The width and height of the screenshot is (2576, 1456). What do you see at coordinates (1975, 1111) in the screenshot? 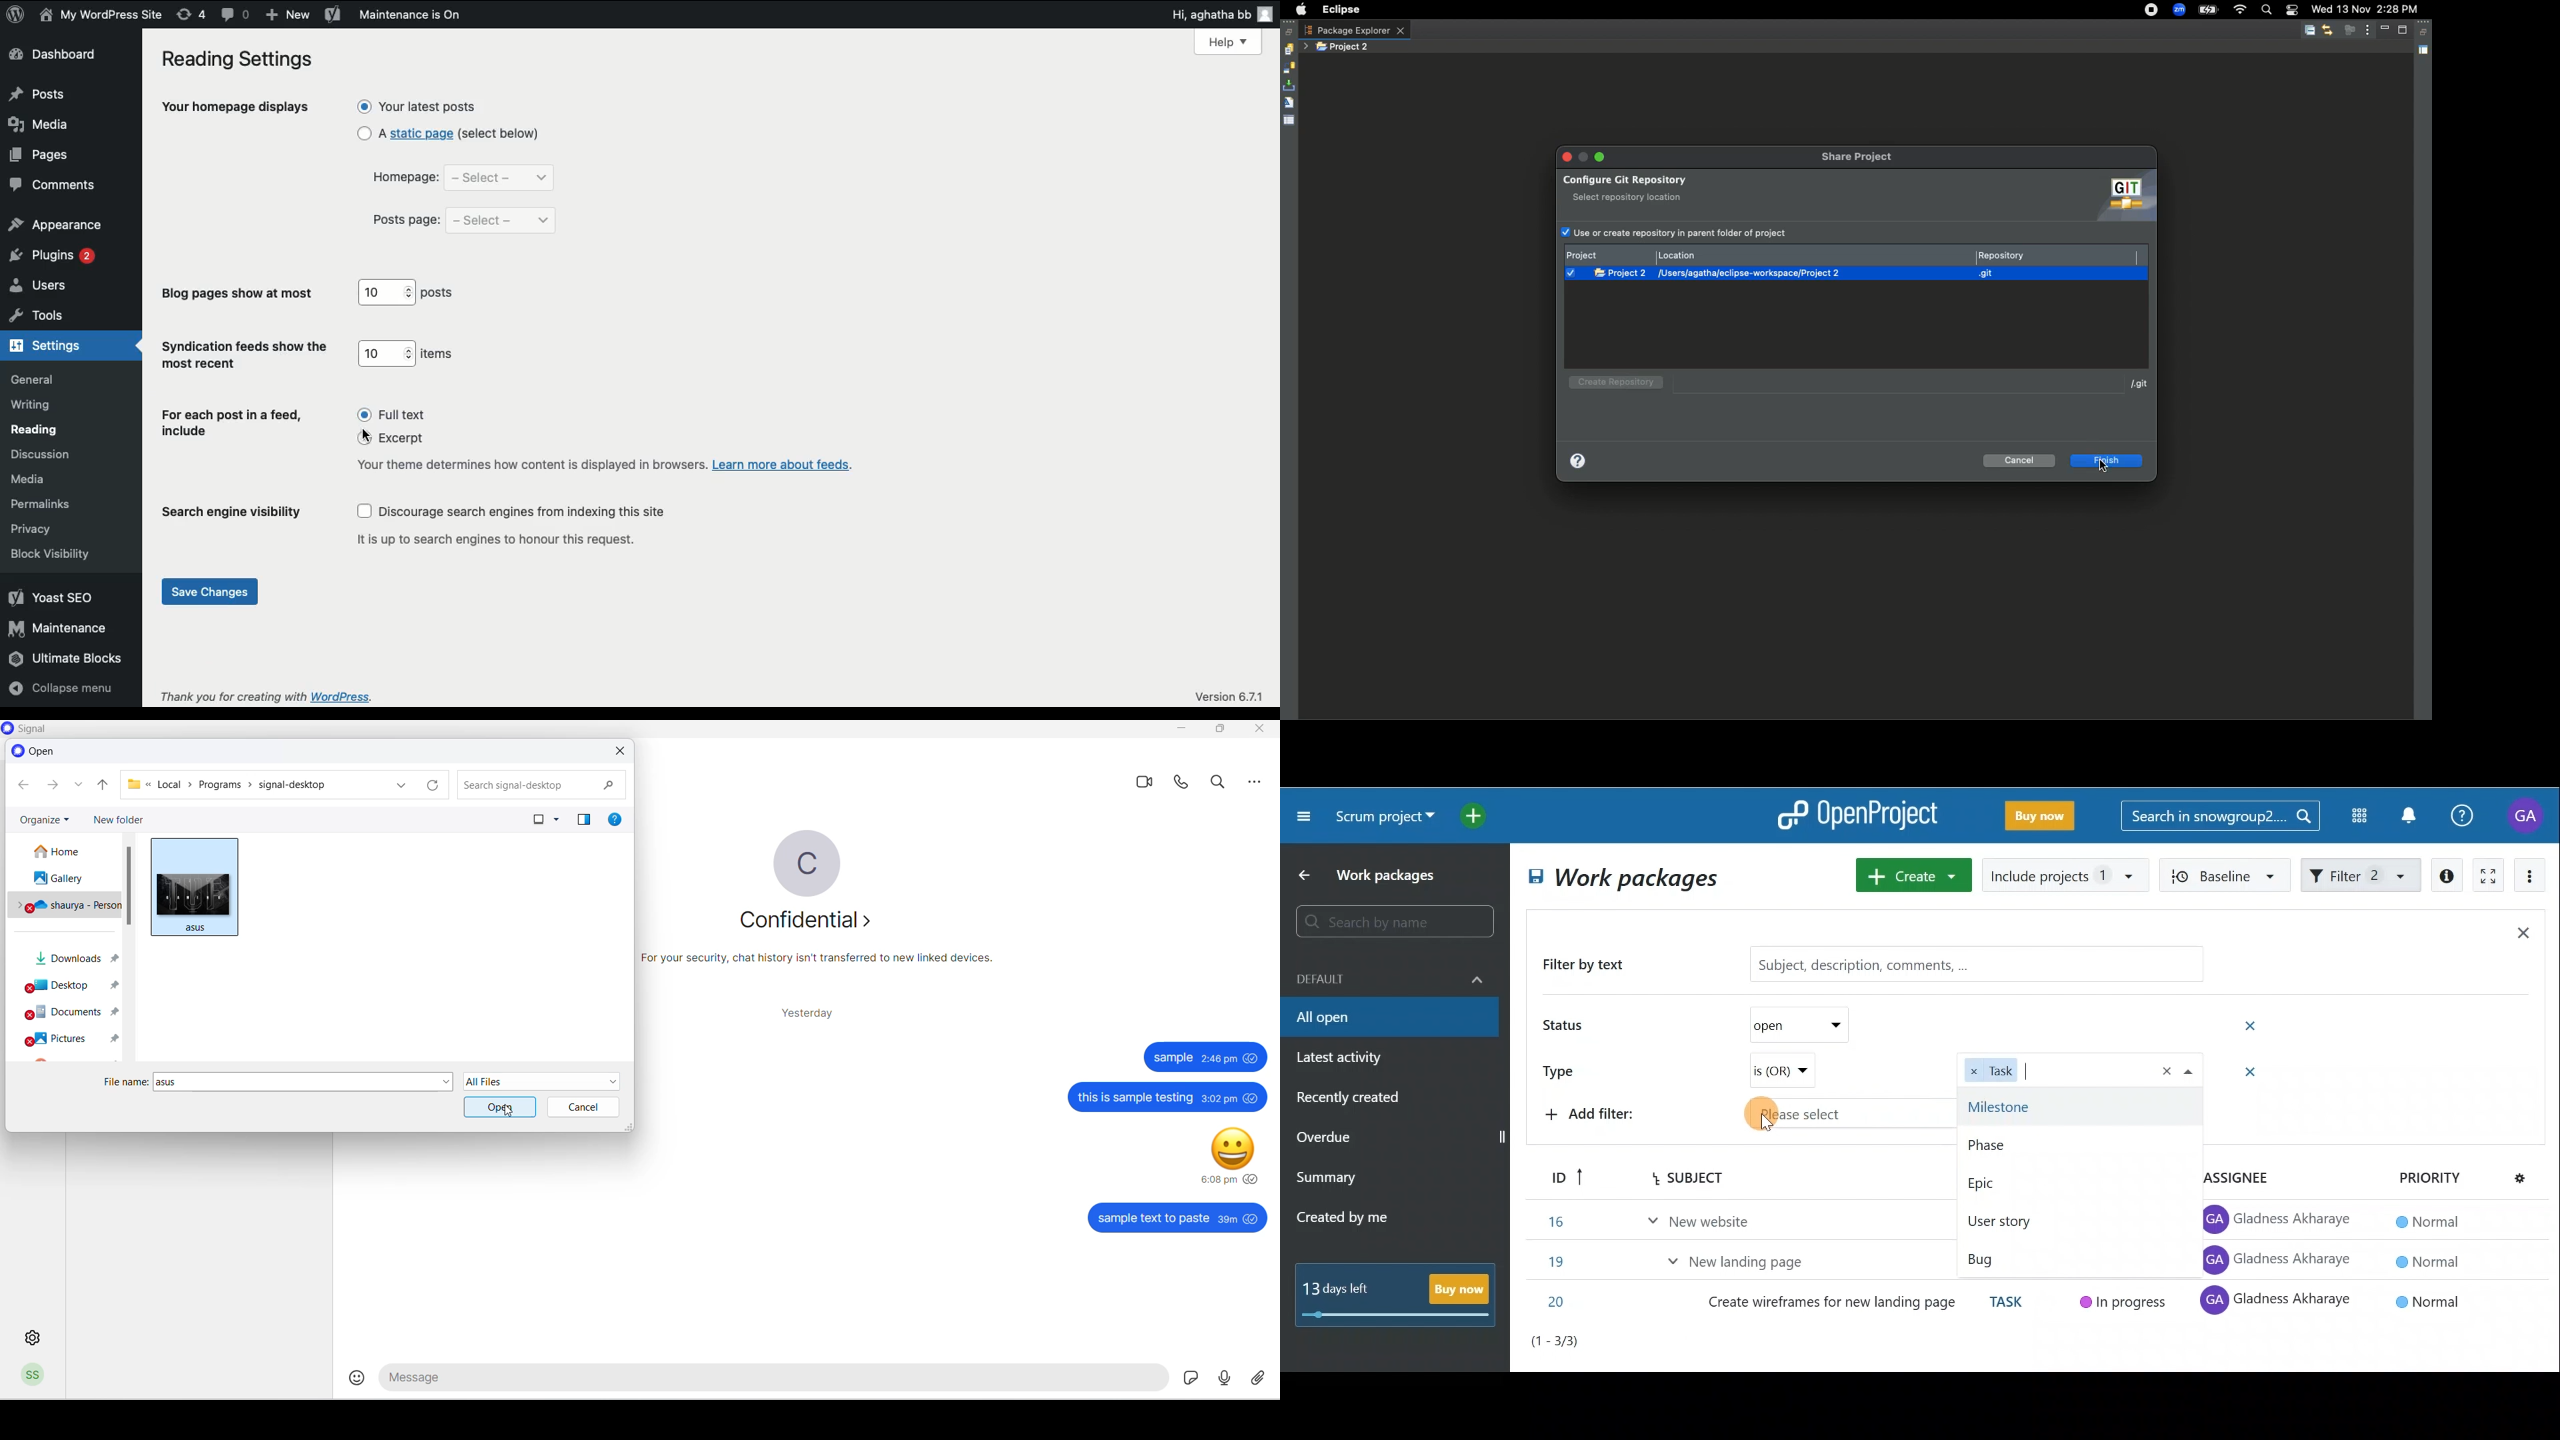
I see `Please select` at bounding box center [1975, 1111].